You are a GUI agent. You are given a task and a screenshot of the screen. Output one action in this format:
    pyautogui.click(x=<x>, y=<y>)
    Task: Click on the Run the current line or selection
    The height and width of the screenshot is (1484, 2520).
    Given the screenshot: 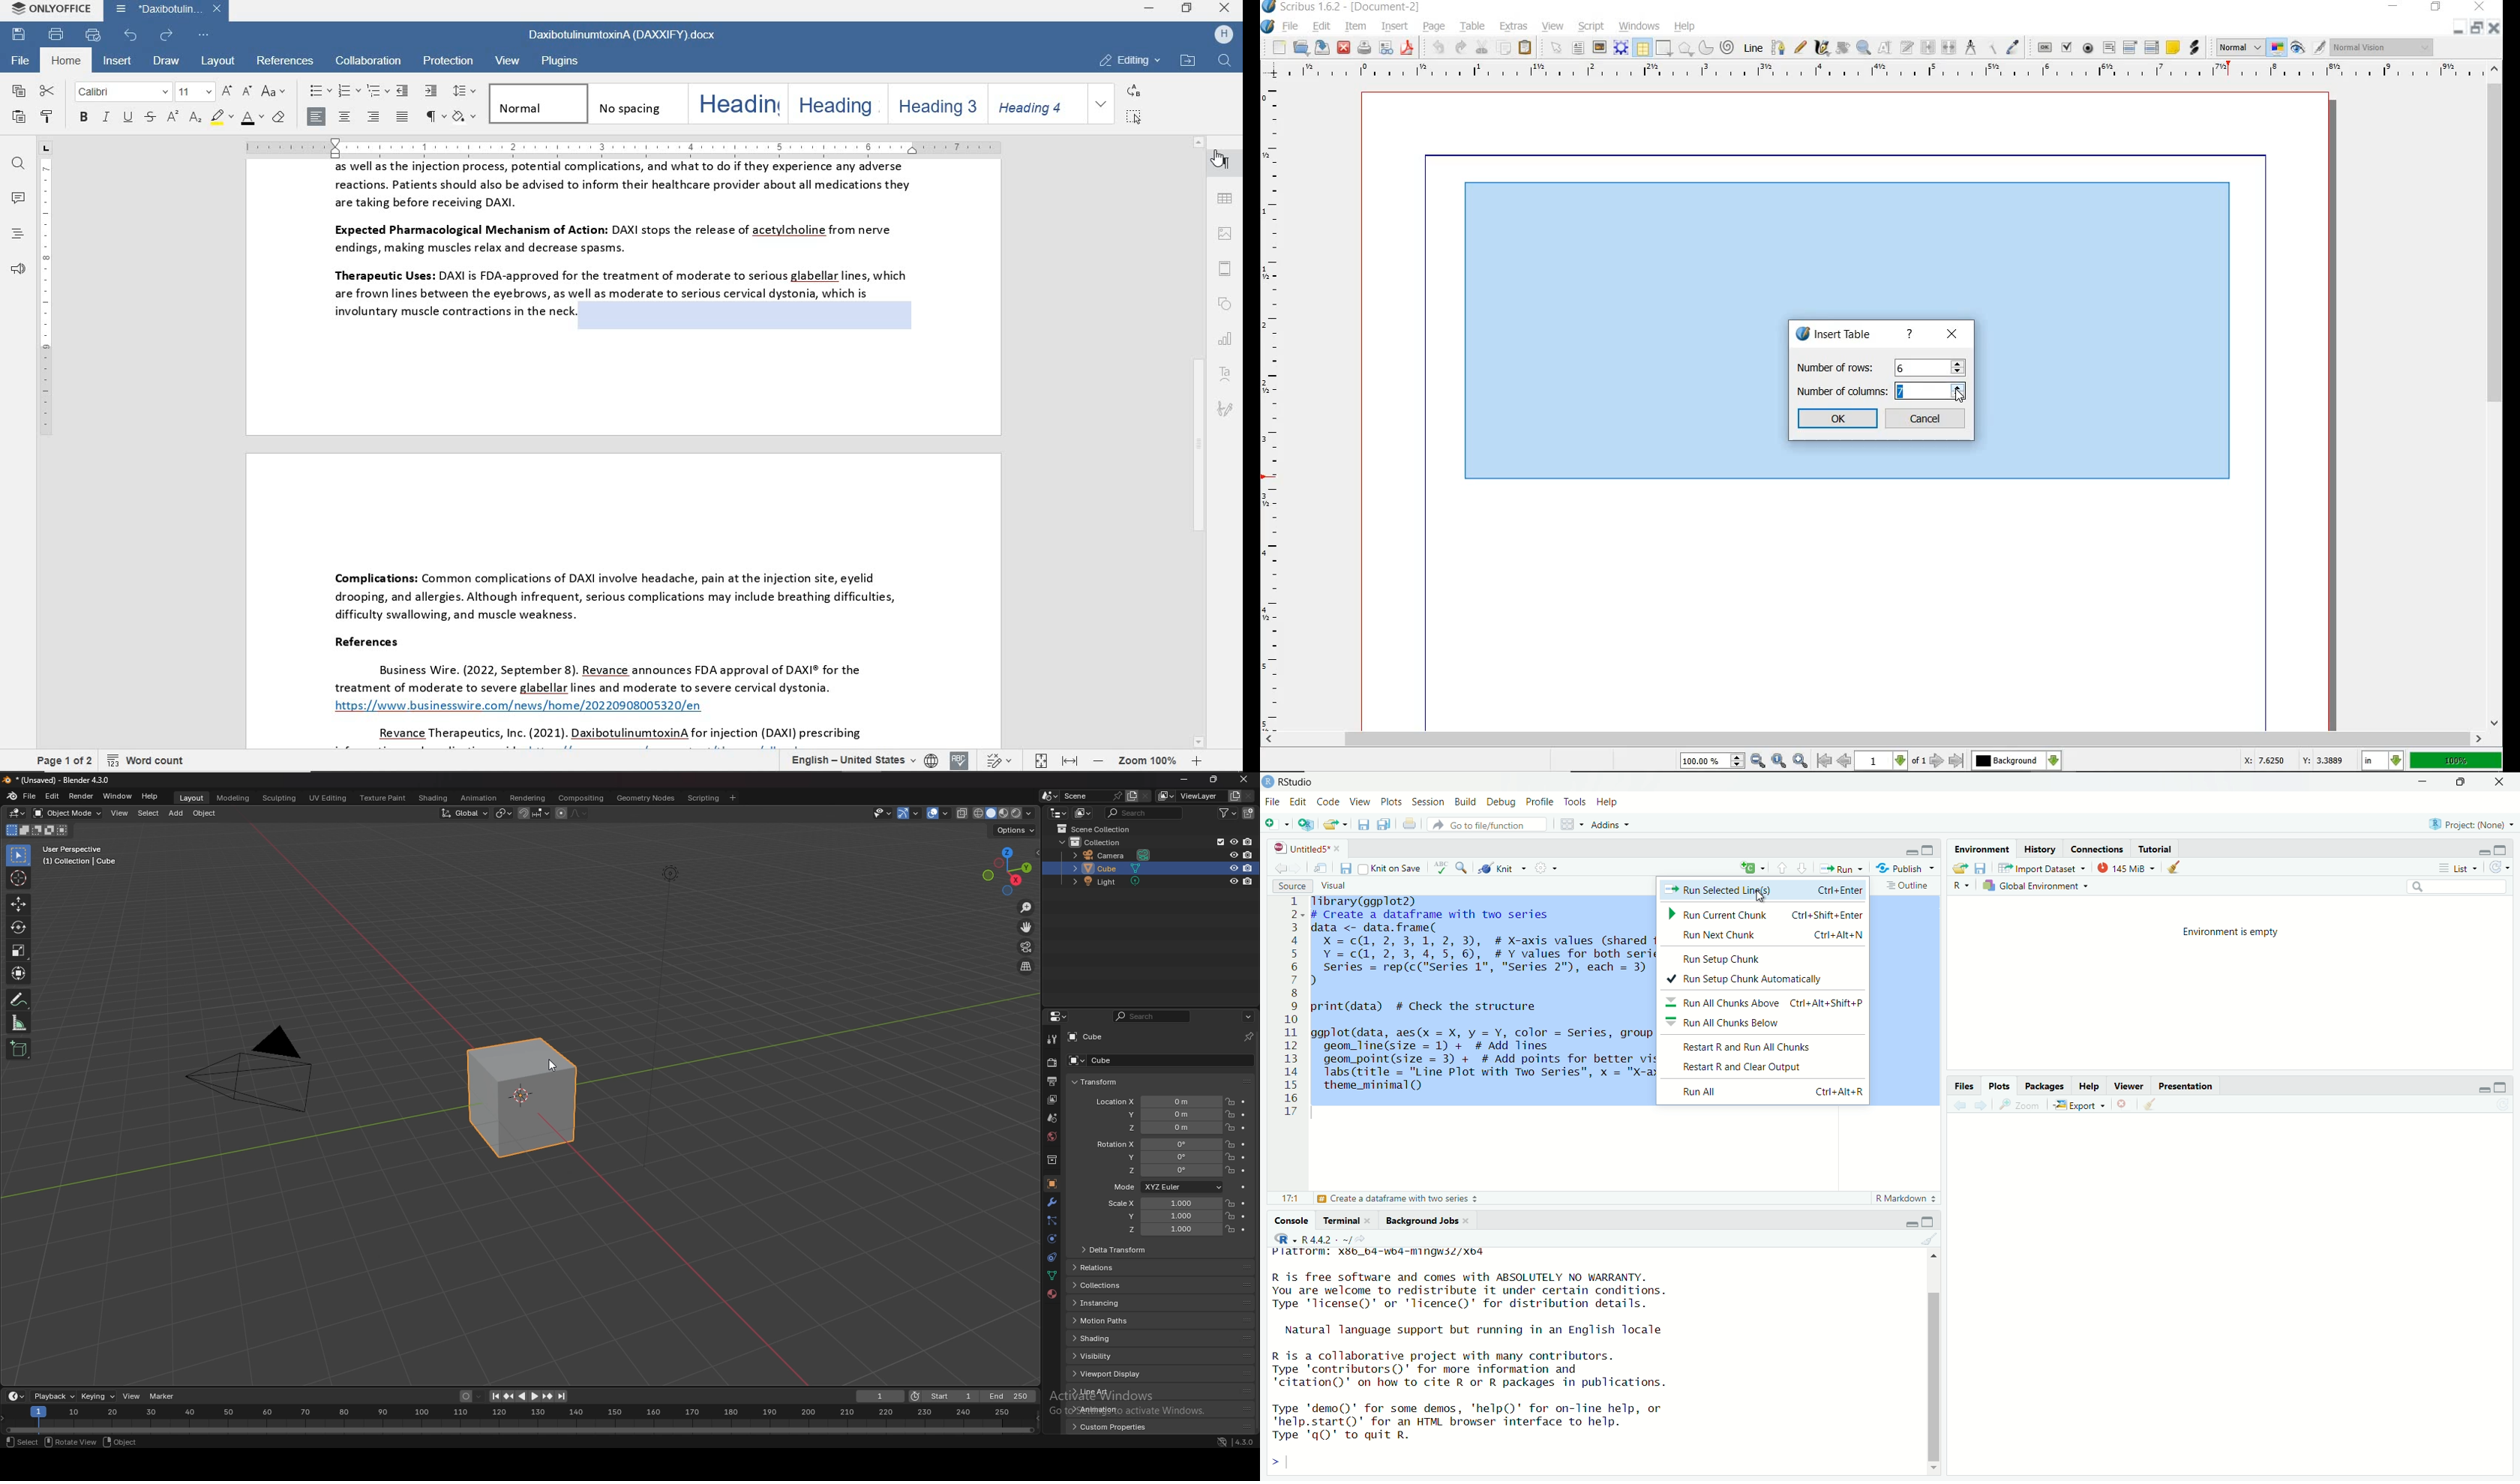 What is the action you would take?
    pyautogui.click(x=1840, y=868)
    